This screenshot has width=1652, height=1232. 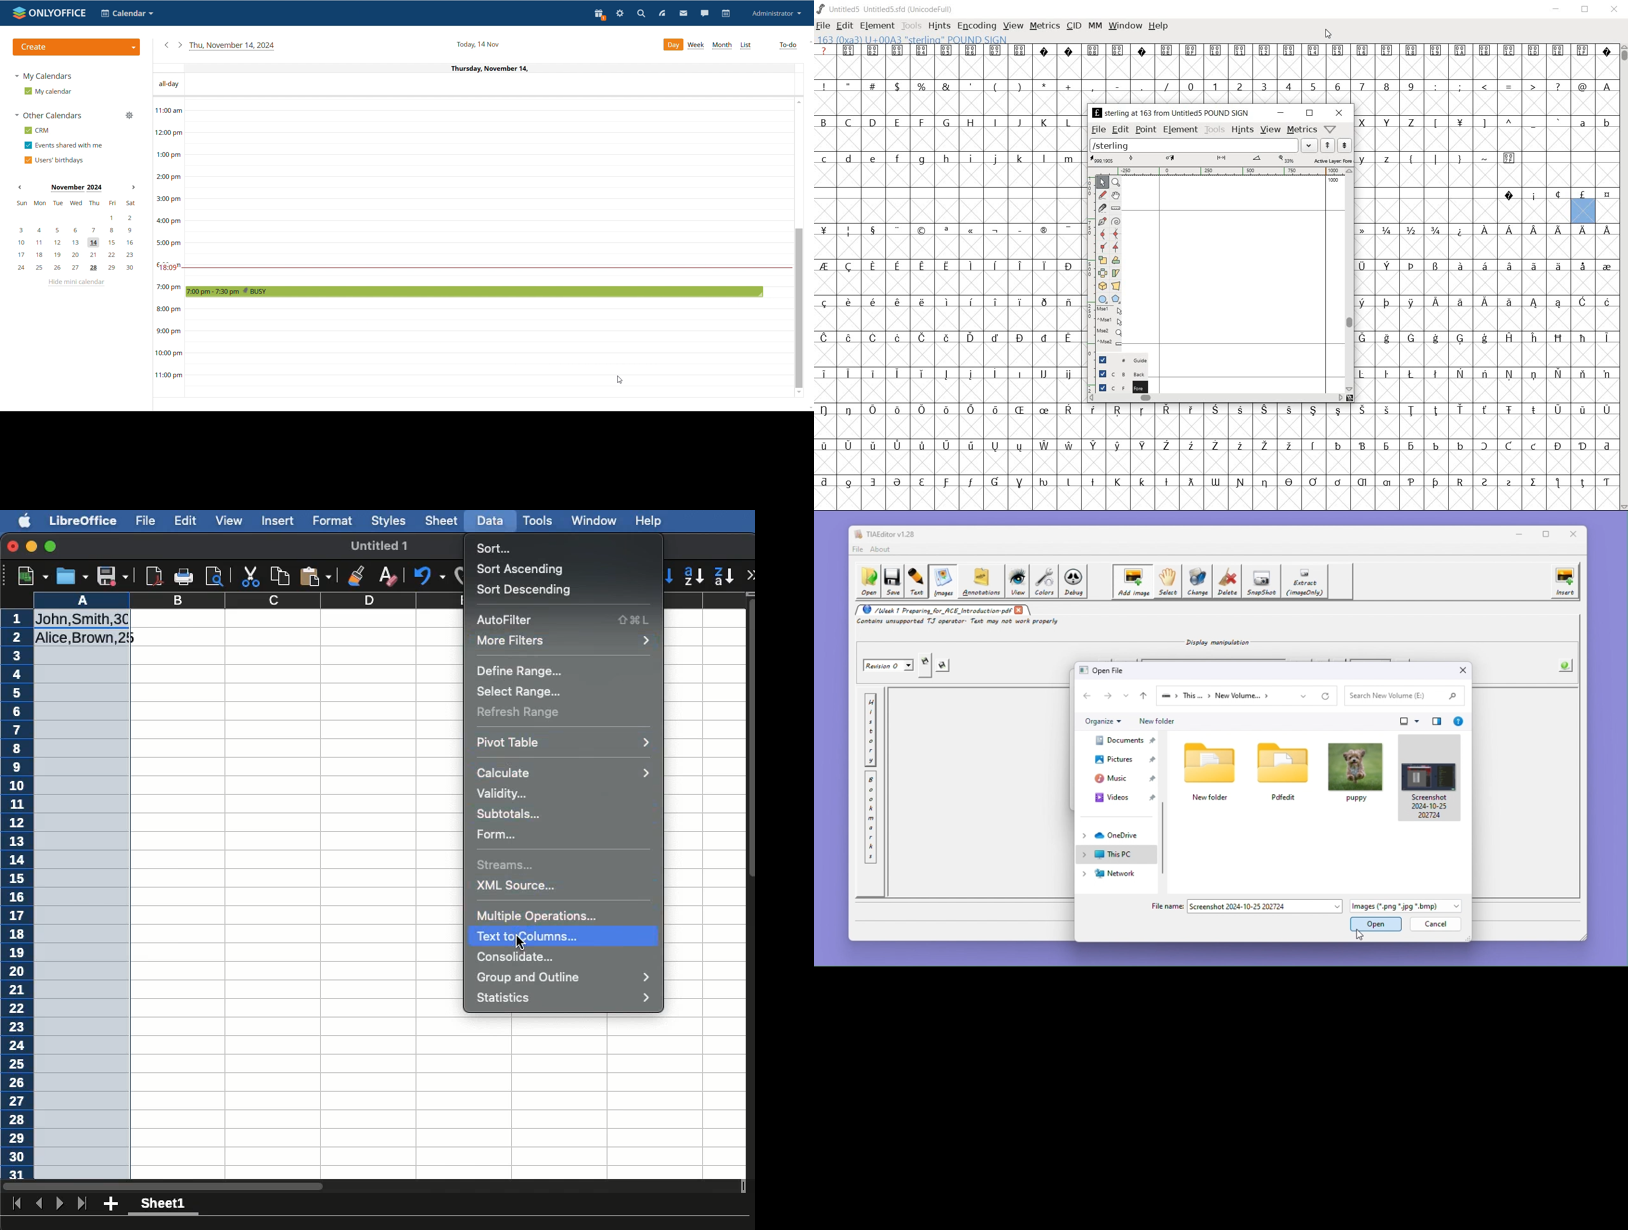 What do you see at coordinates (478, 68) in the screenshot?
I see `Current date` at bounding box center [478, 68].